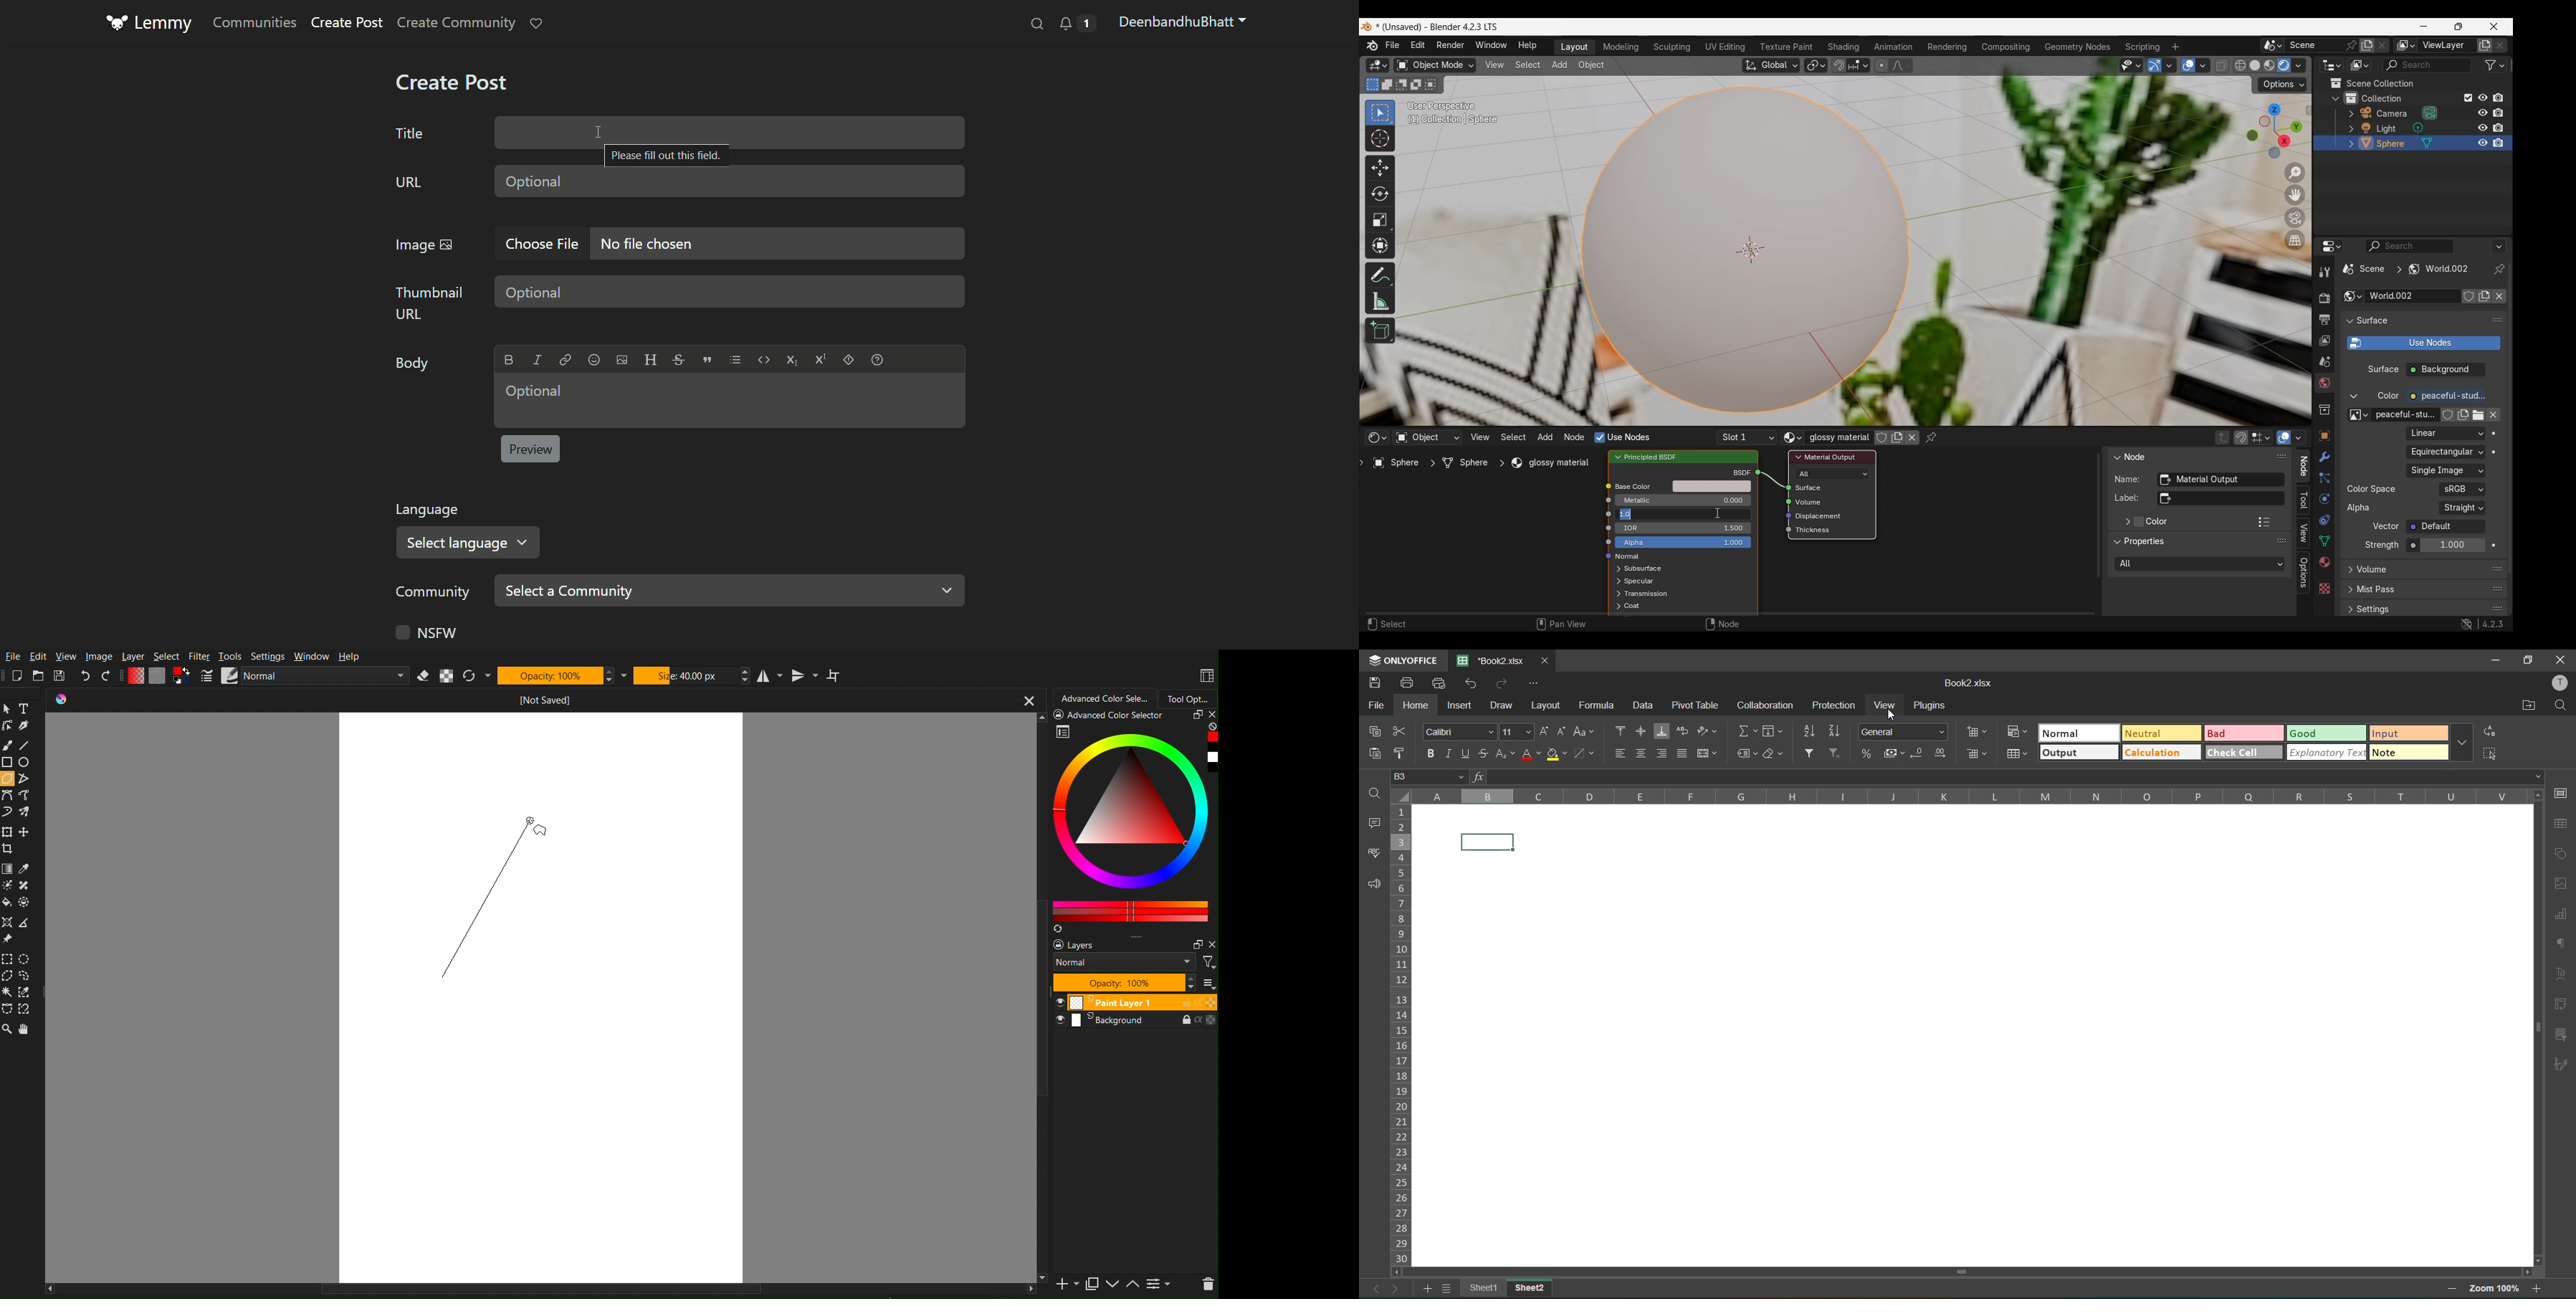 The height and width of the screenshot is (1316, 2576). I want to click on Collapse, so click(2336, 99).